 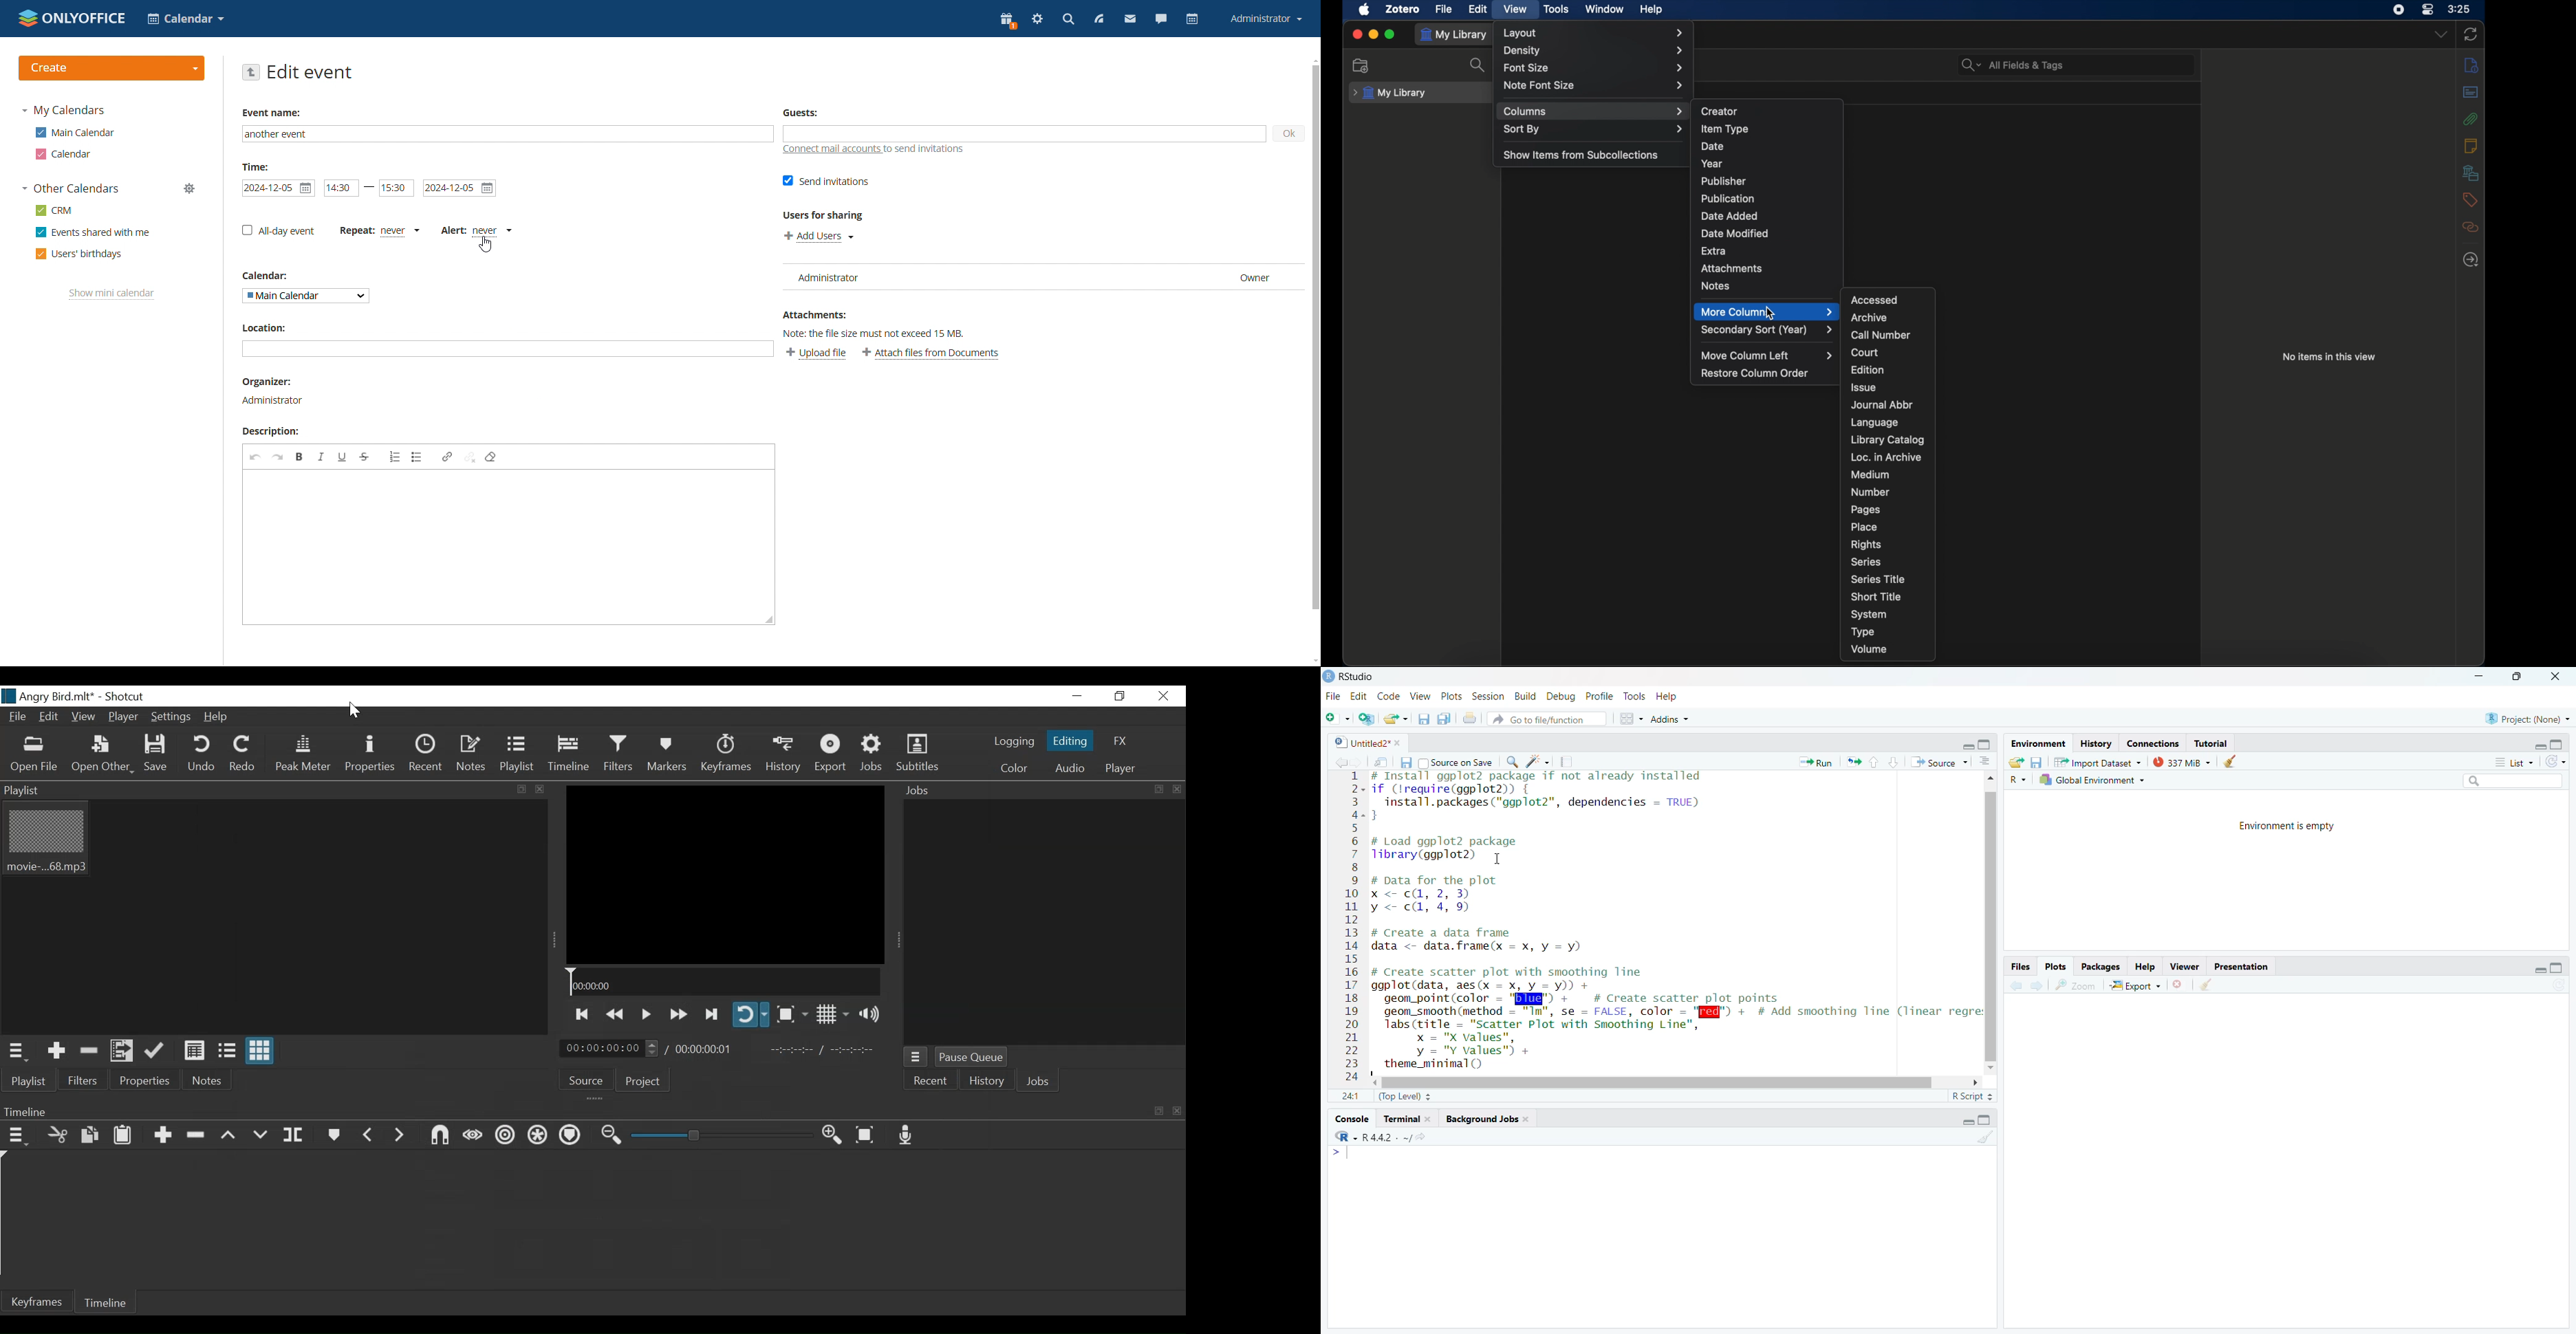 I want to click on Markers, so click(x=667, y=753).